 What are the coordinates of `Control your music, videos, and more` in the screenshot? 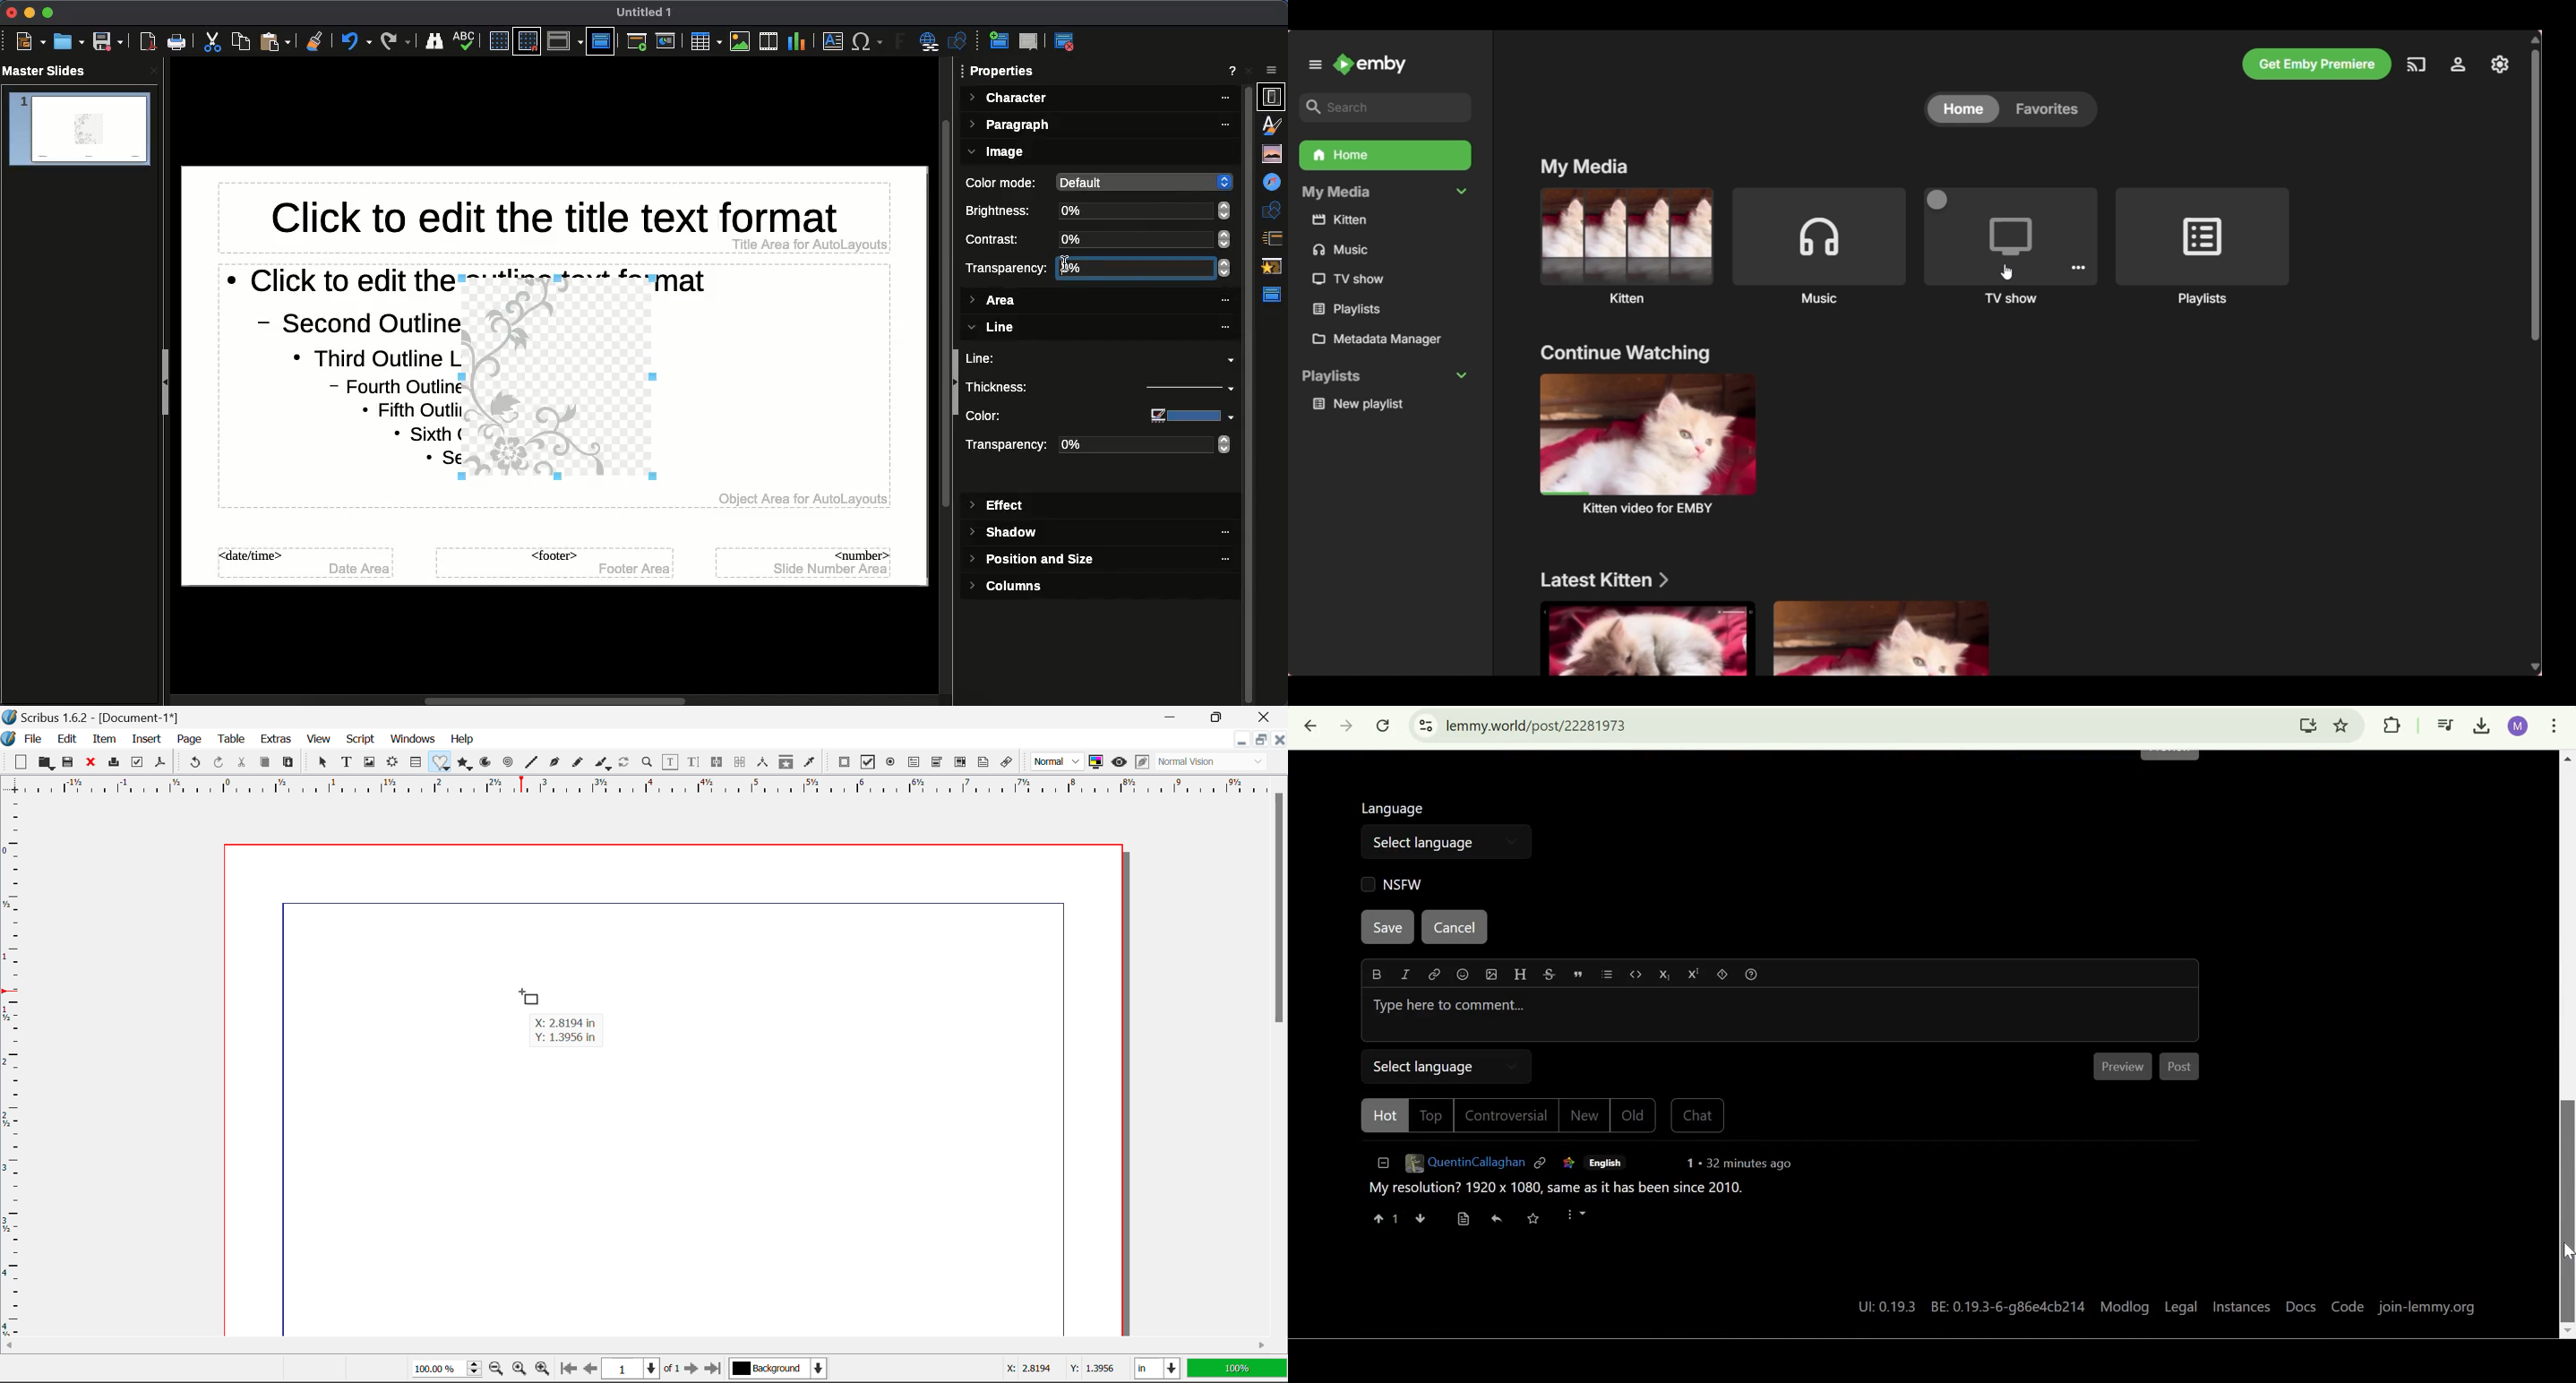 It's located at (2446, 727).